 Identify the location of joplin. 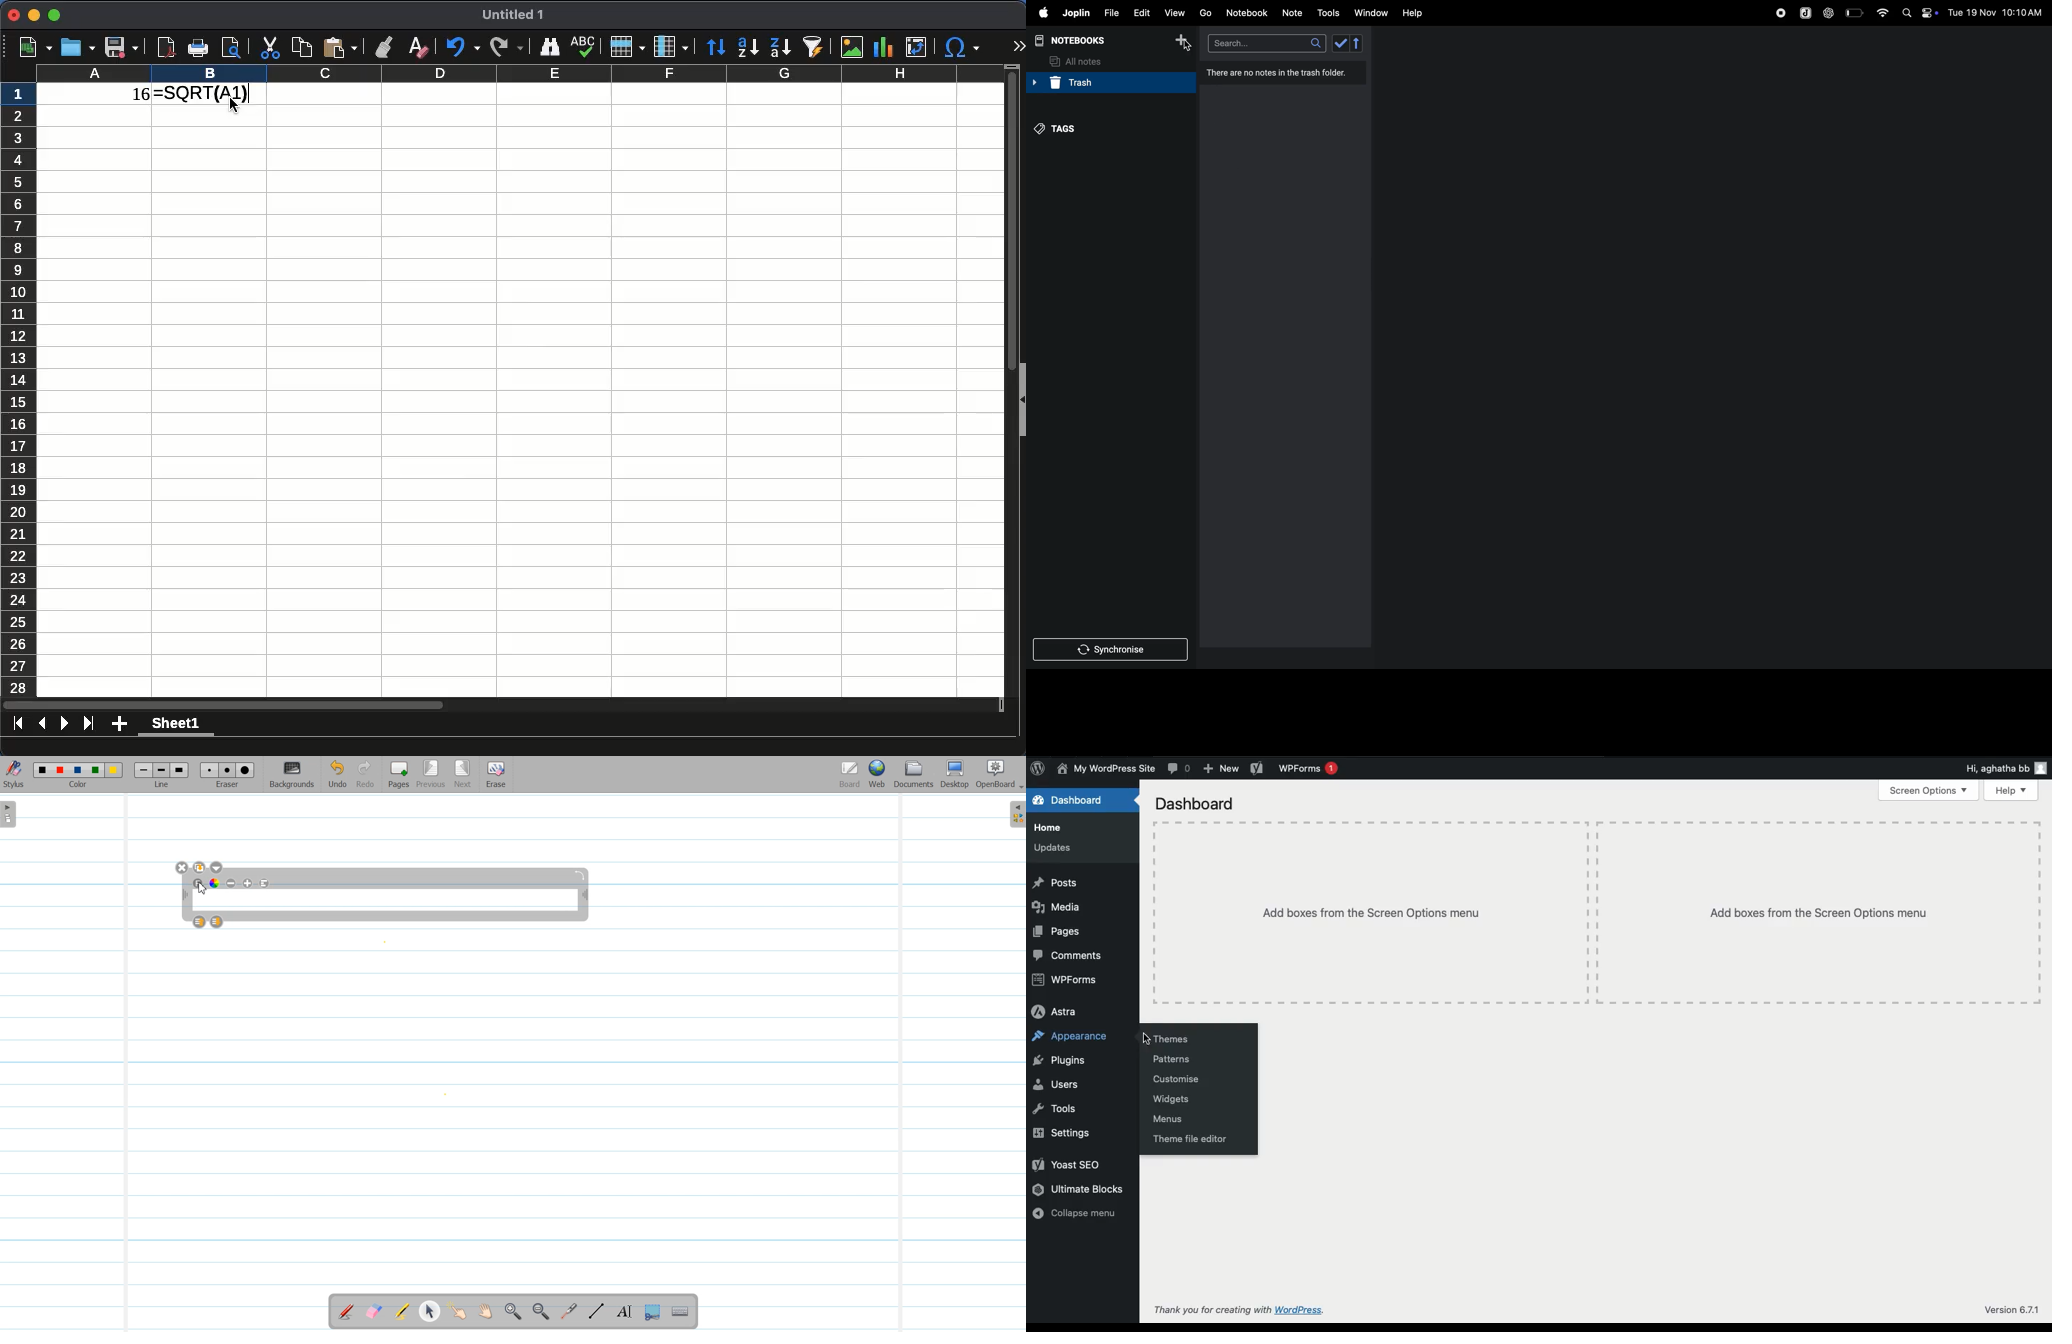
(1803, 12).